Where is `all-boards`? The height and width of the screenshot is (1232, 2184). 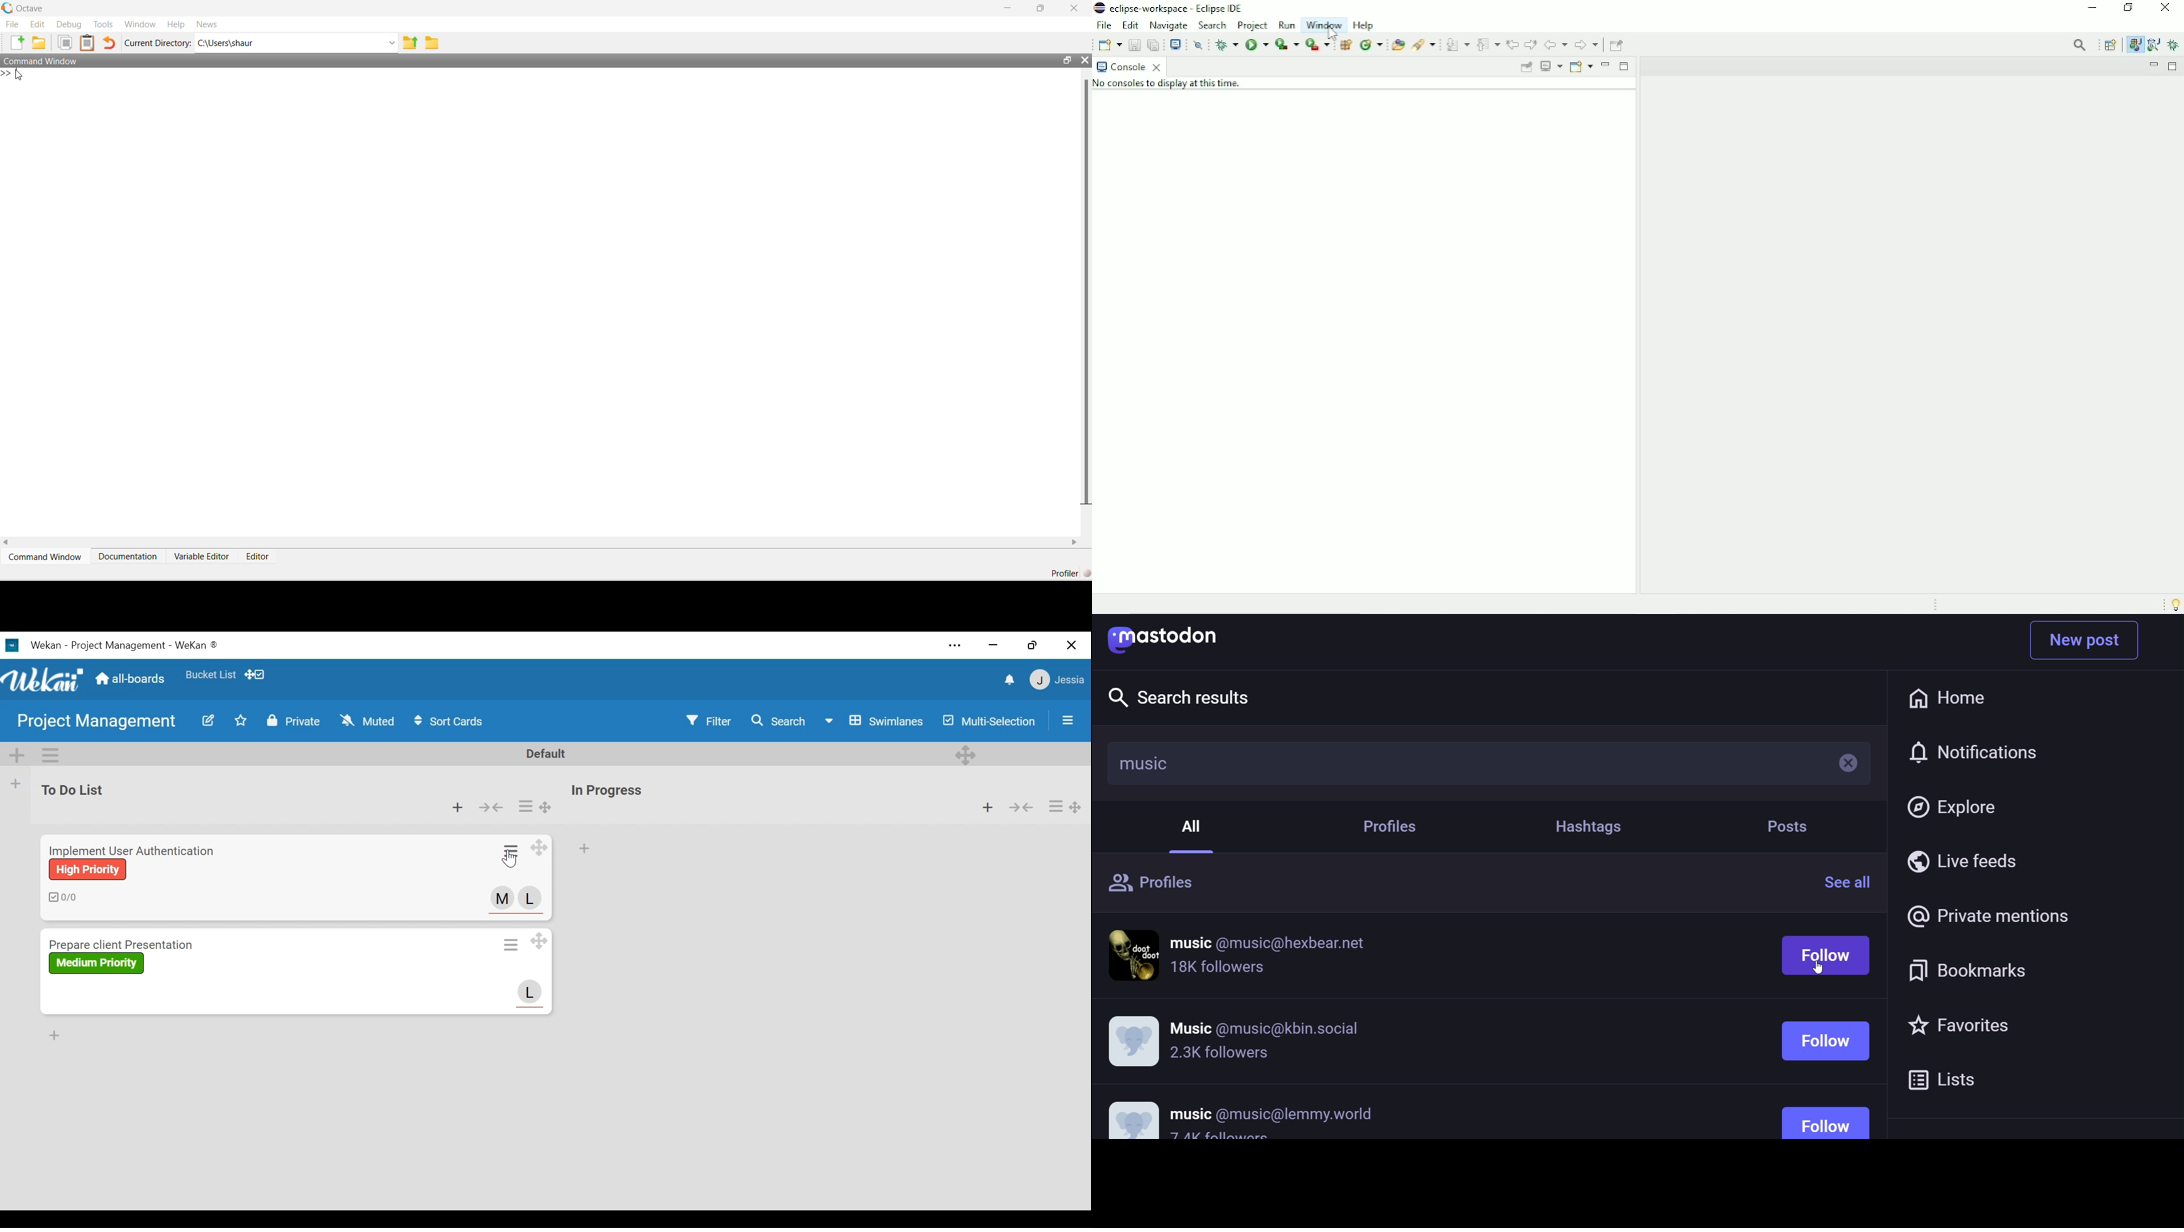
all-boards is located at coordinates (135, 680).